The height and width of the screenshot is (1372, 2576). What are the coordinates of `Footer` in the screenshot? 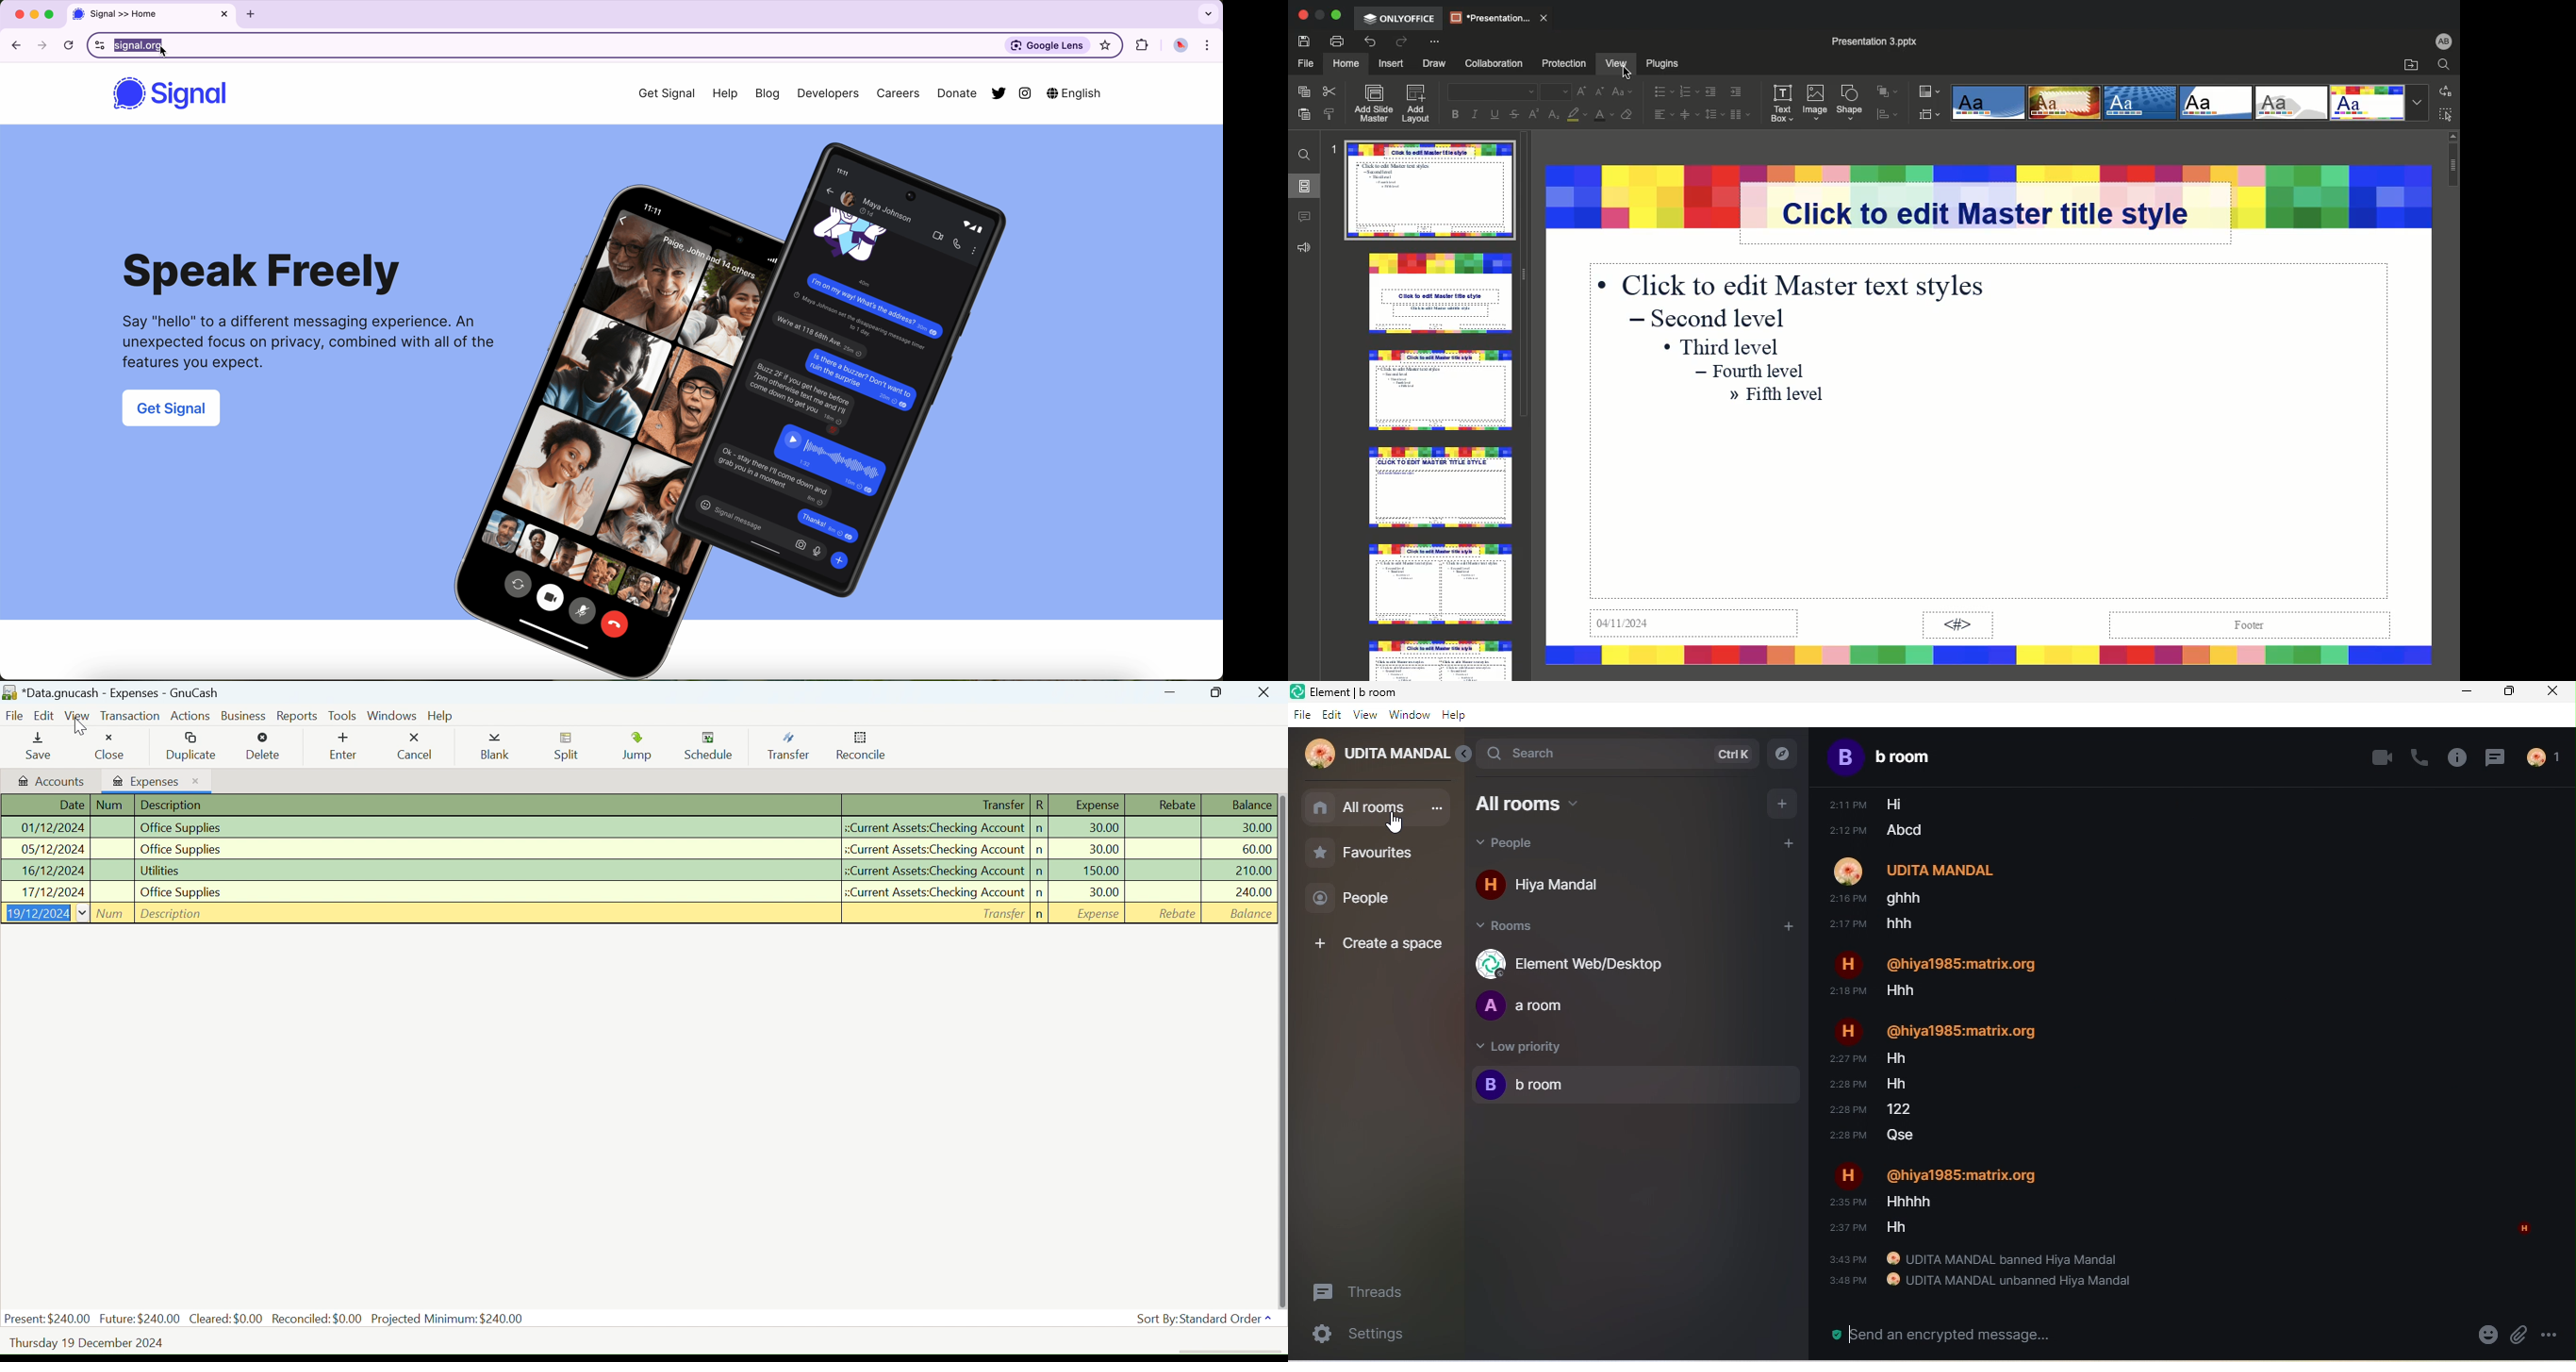 It's located at (2246, 625).